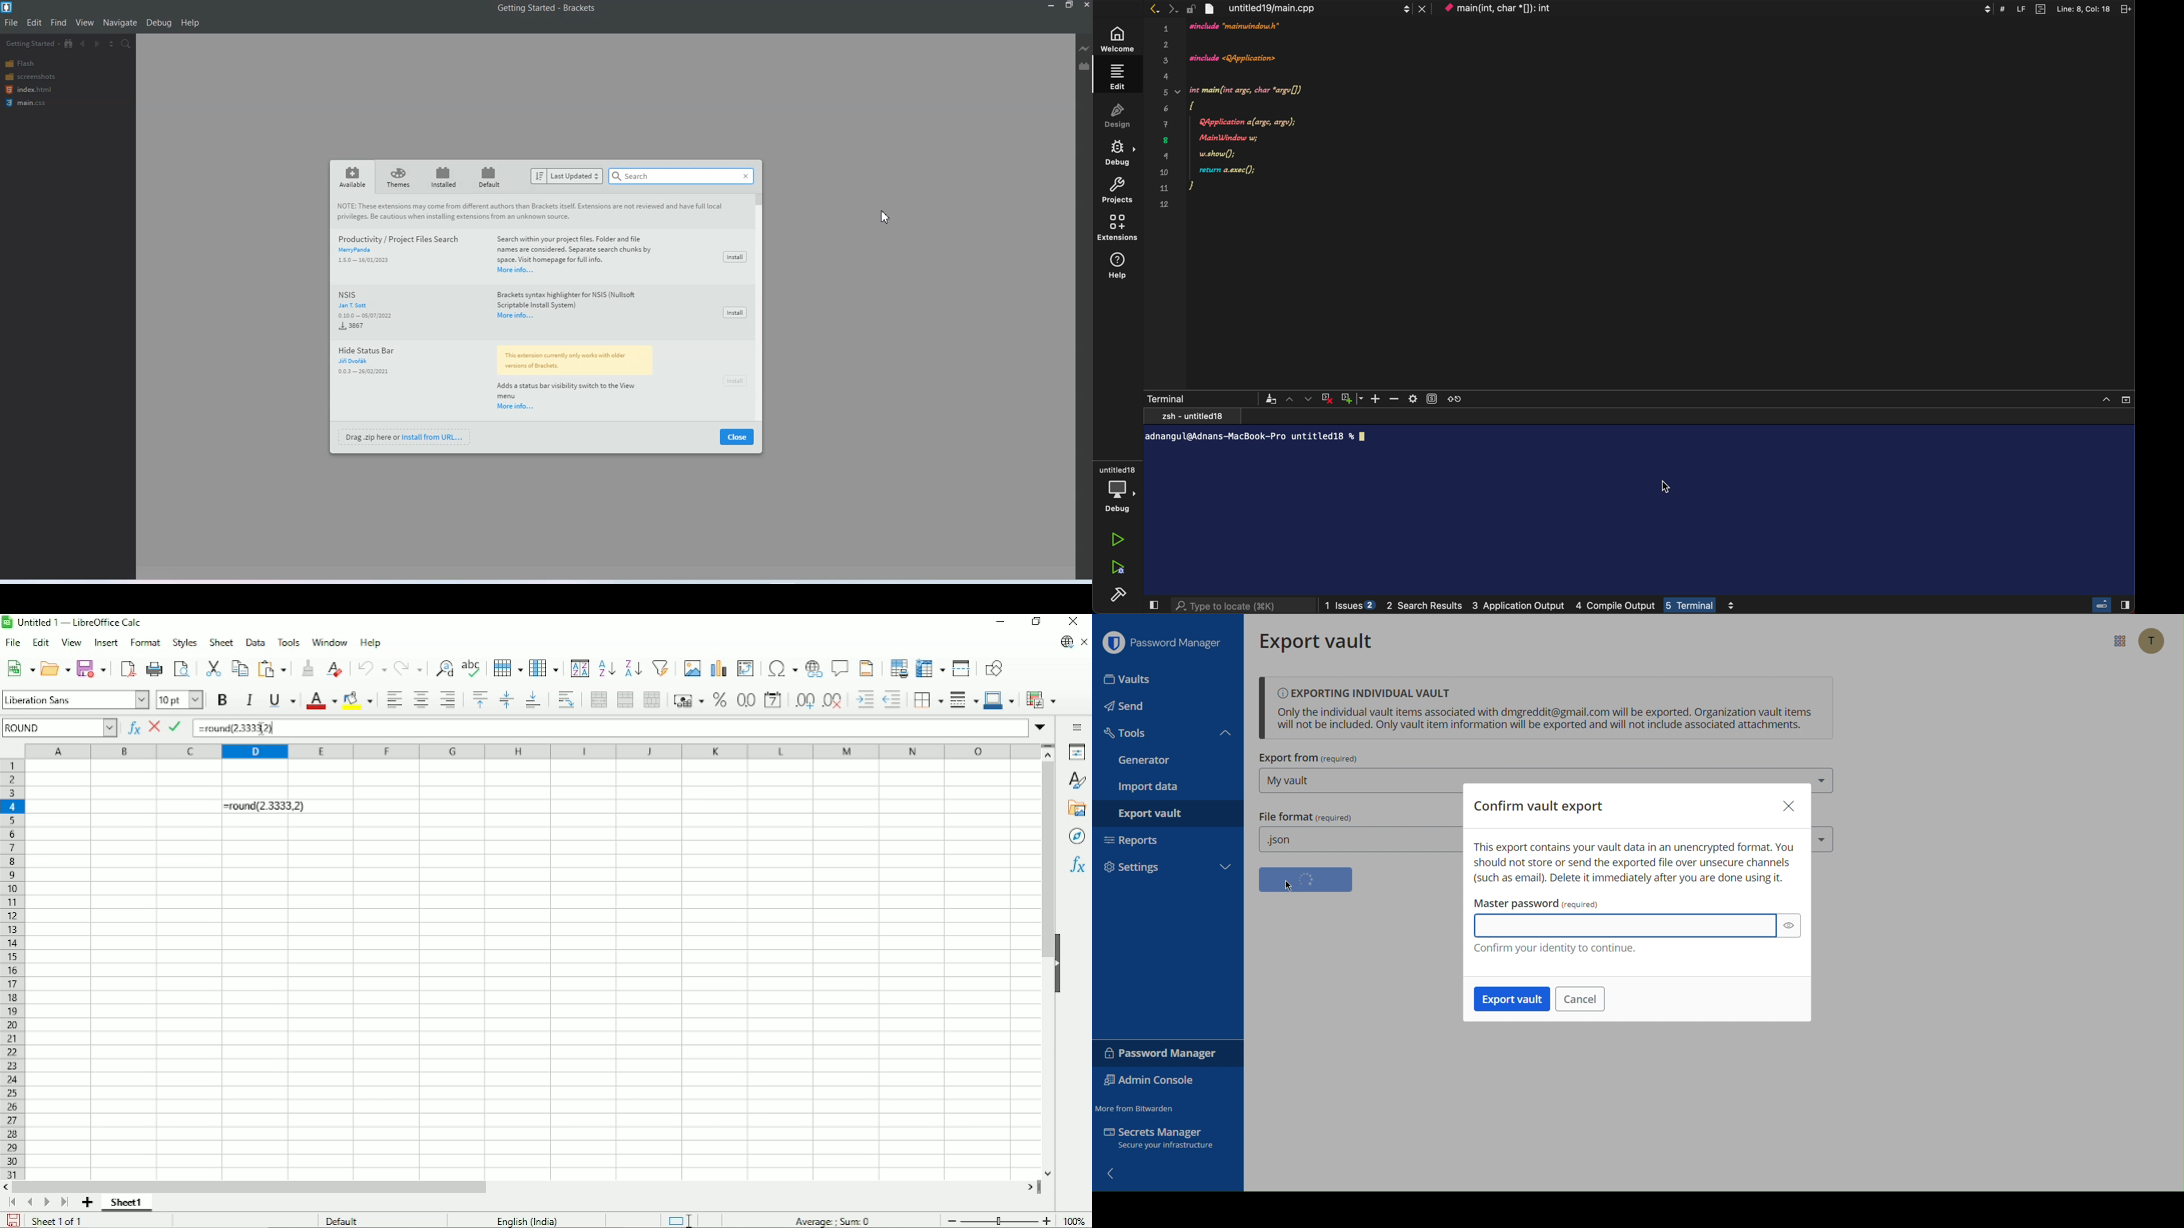 This screenshot has width=2184, height=1232. I want to click on =round(2.3333,2), so click(264, 806).